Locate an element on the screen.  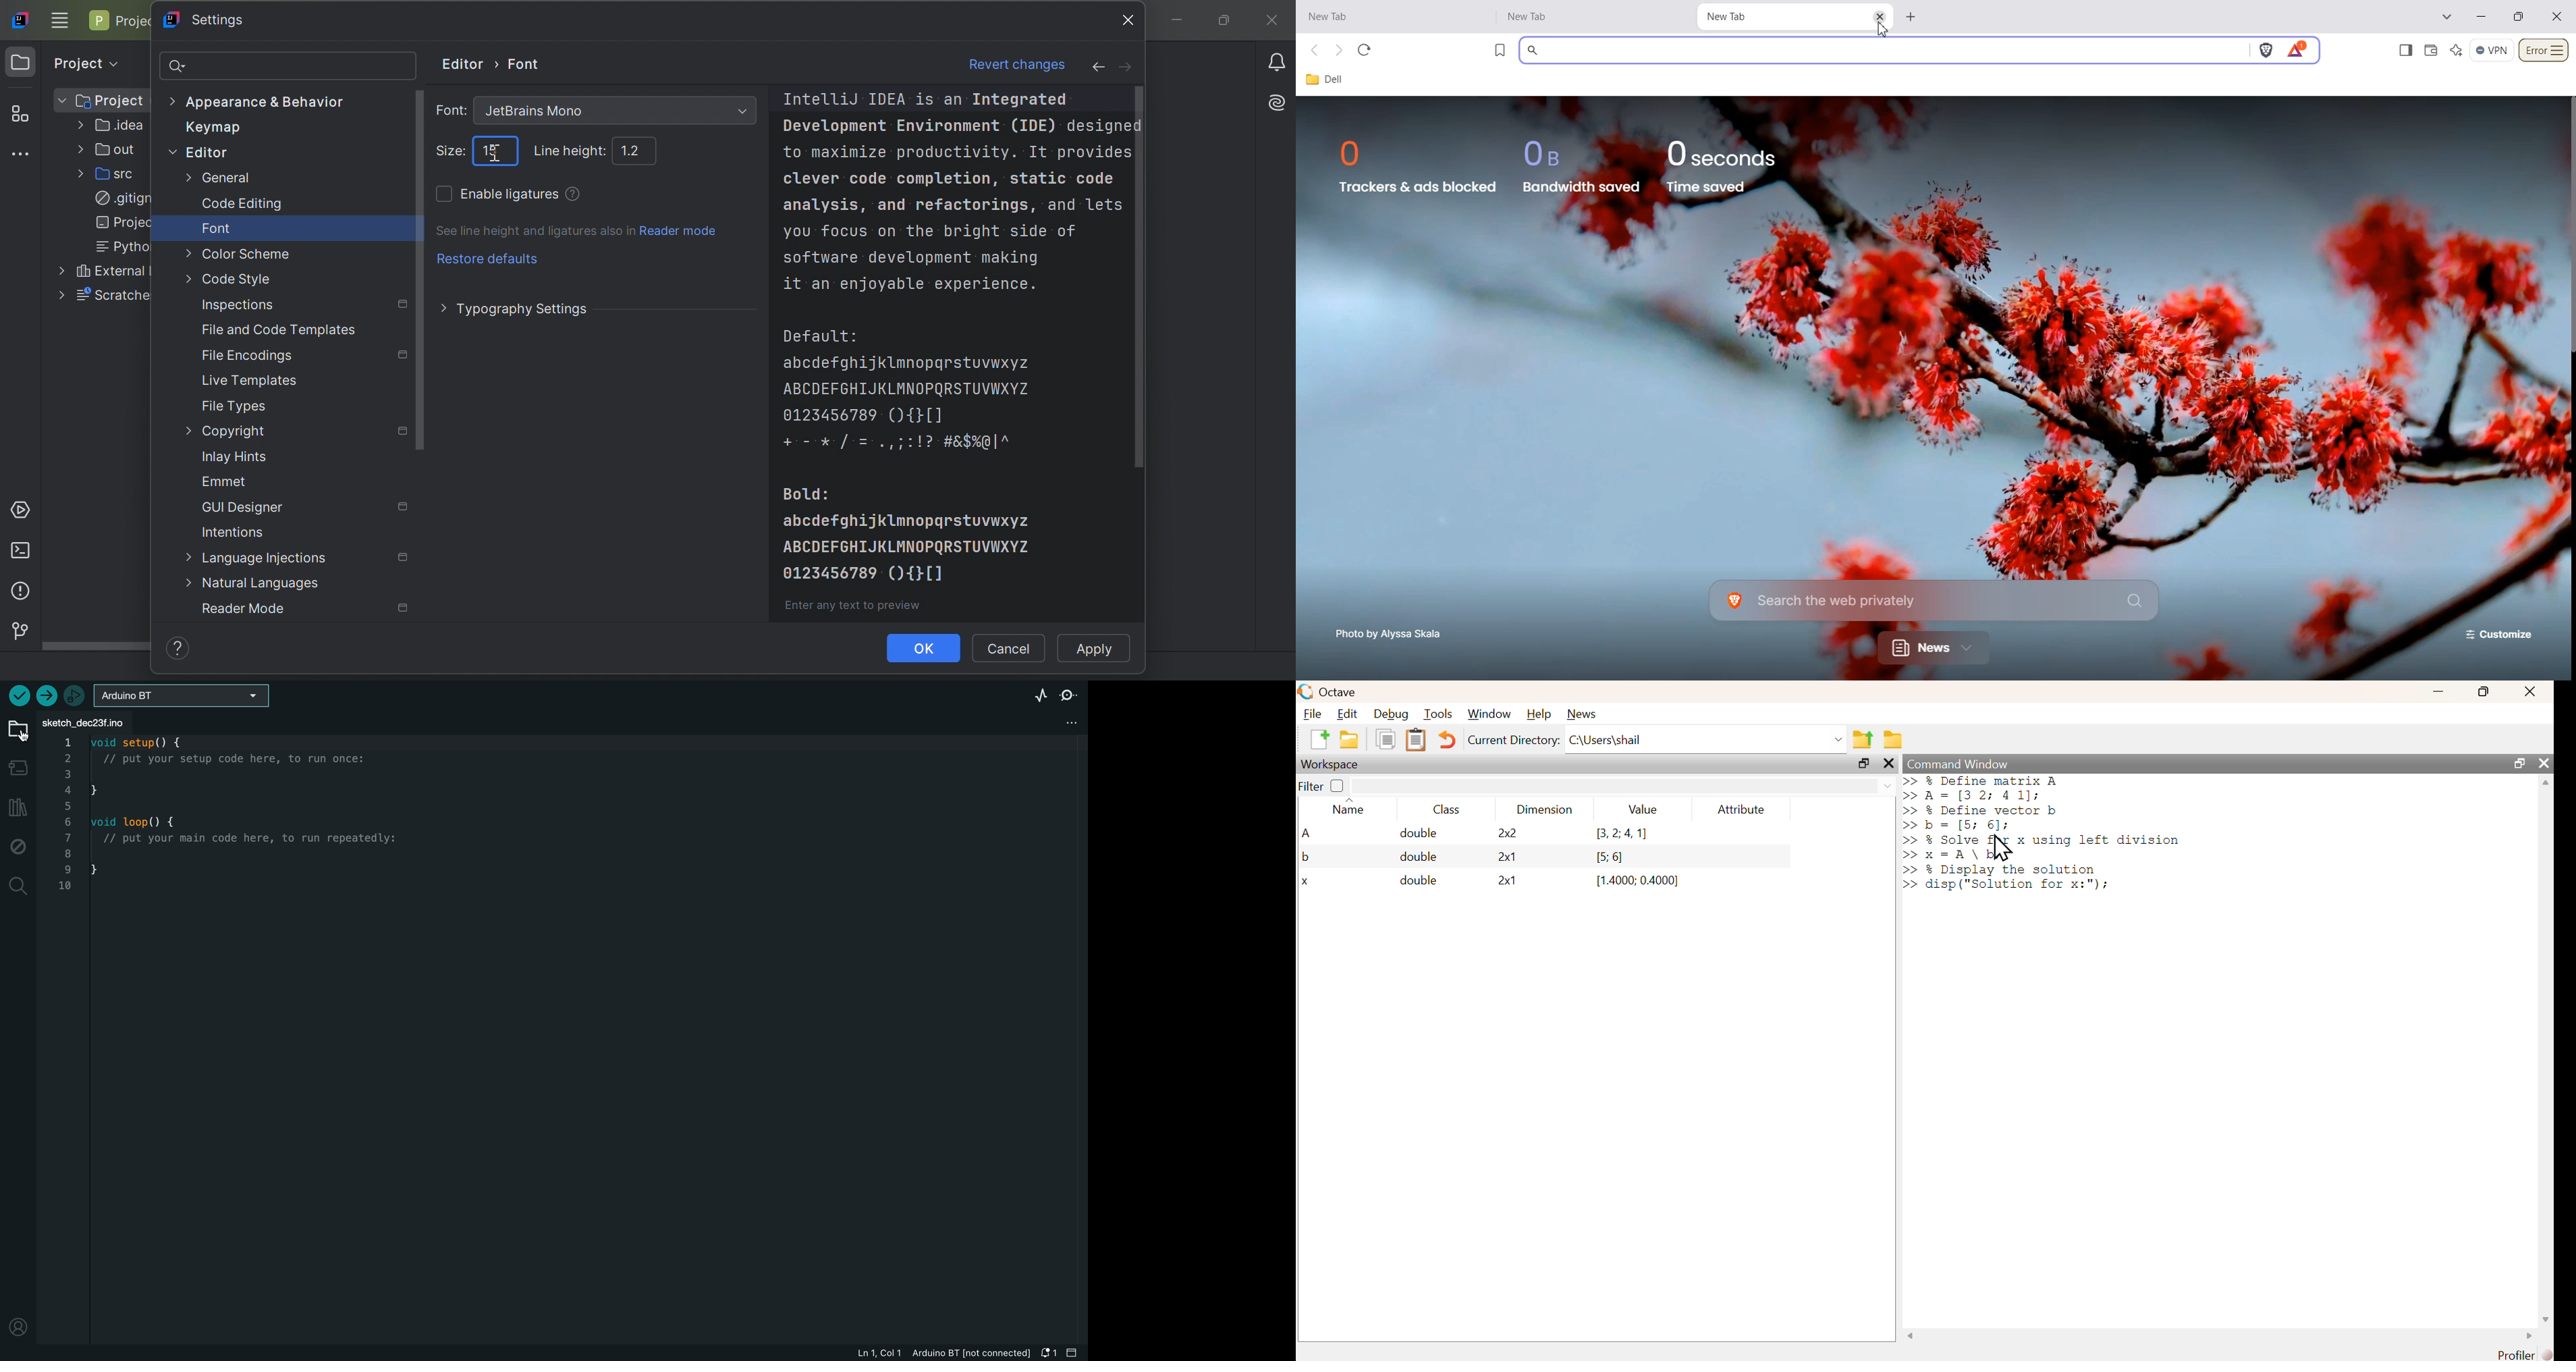
Settings marked with this icon are only applied to the current project. Non-marked settings are applied to all projects. is located at coordinates (404, 431).